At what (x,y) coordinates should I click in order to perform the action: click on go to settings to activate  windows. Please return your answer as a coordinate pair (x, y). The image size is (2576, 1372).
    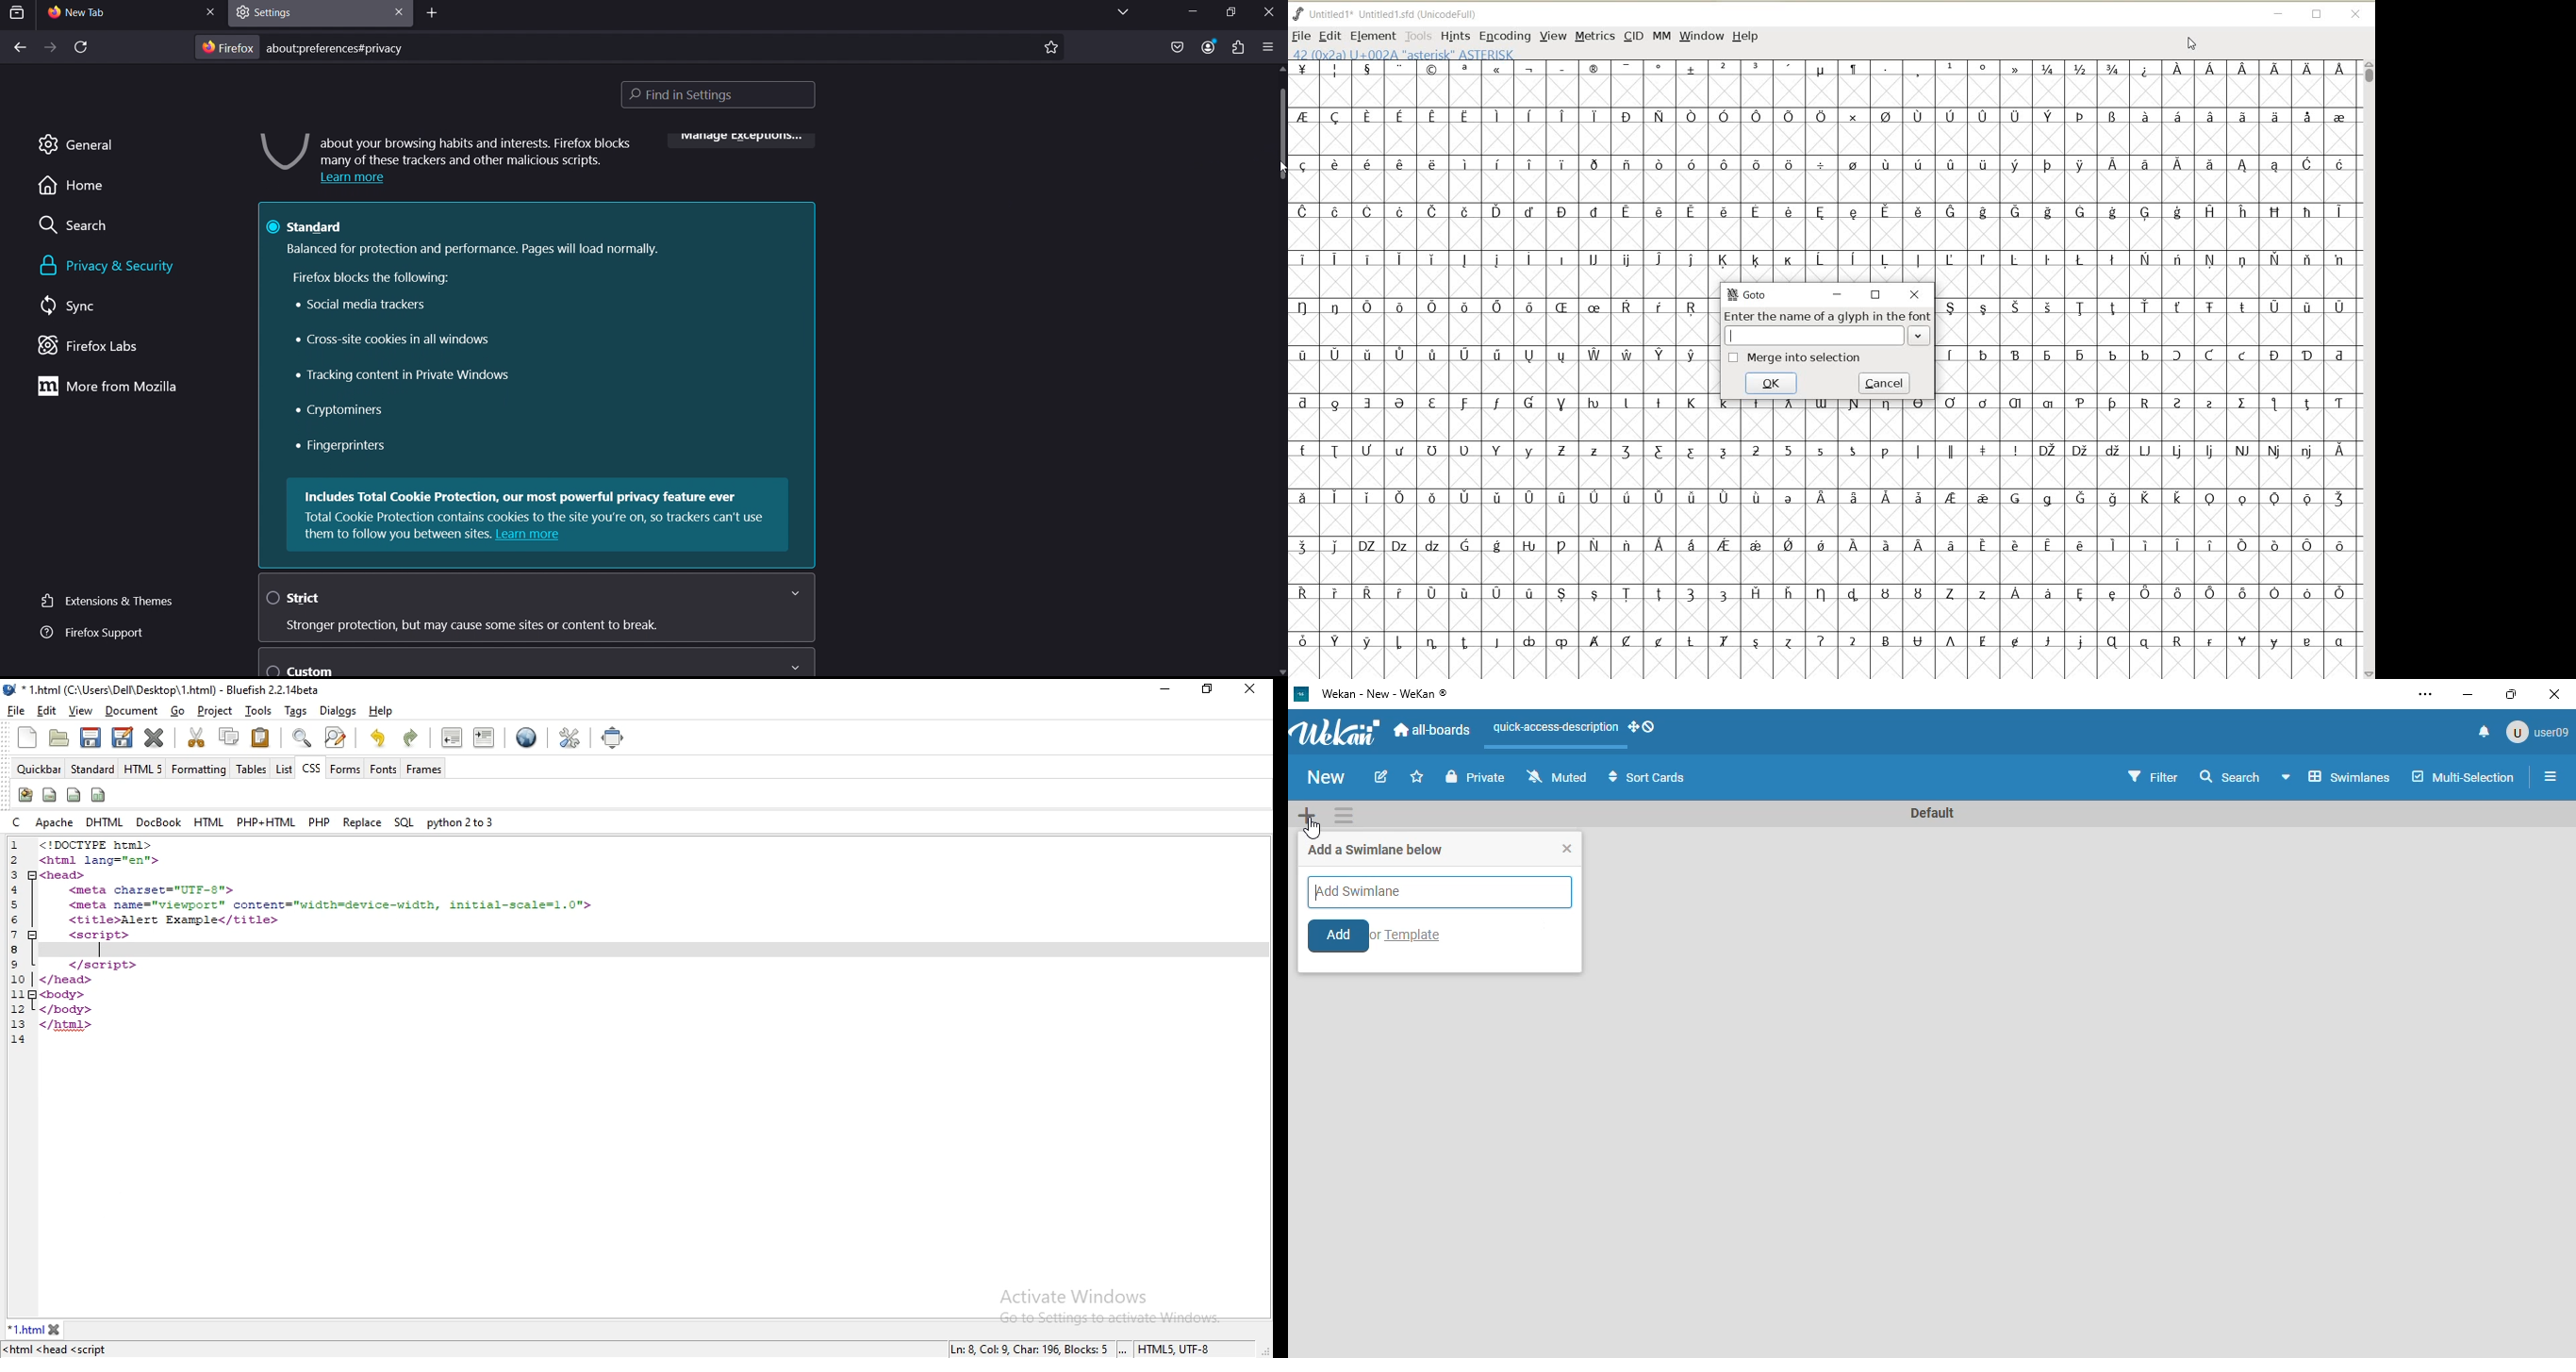
    Looking at the image, I should click on (1103, 1320).